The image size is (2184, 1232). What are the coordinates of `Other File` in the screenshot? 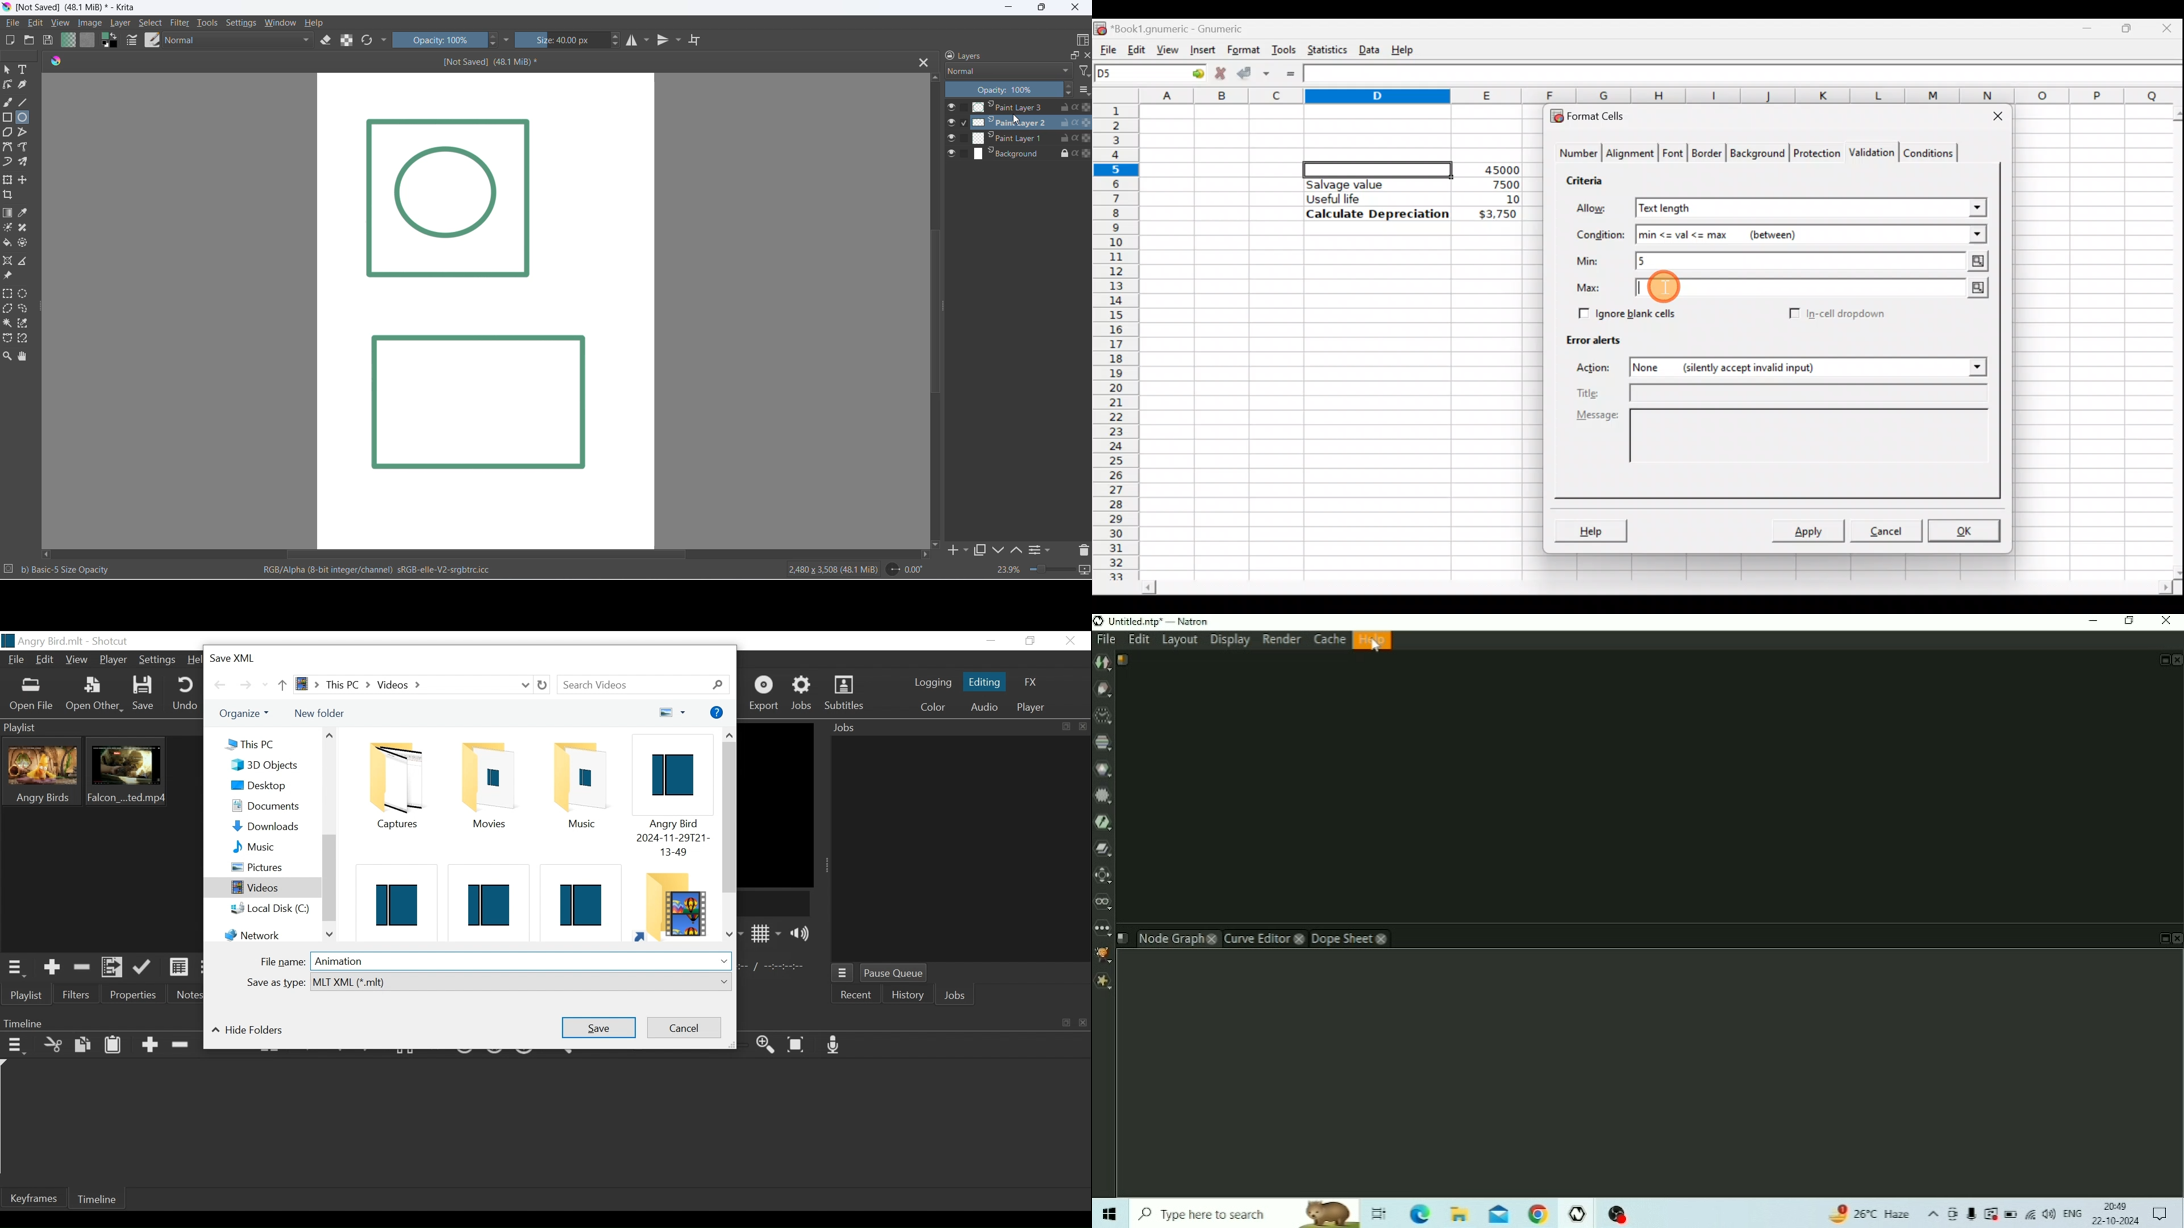 It's located at (92, 694).